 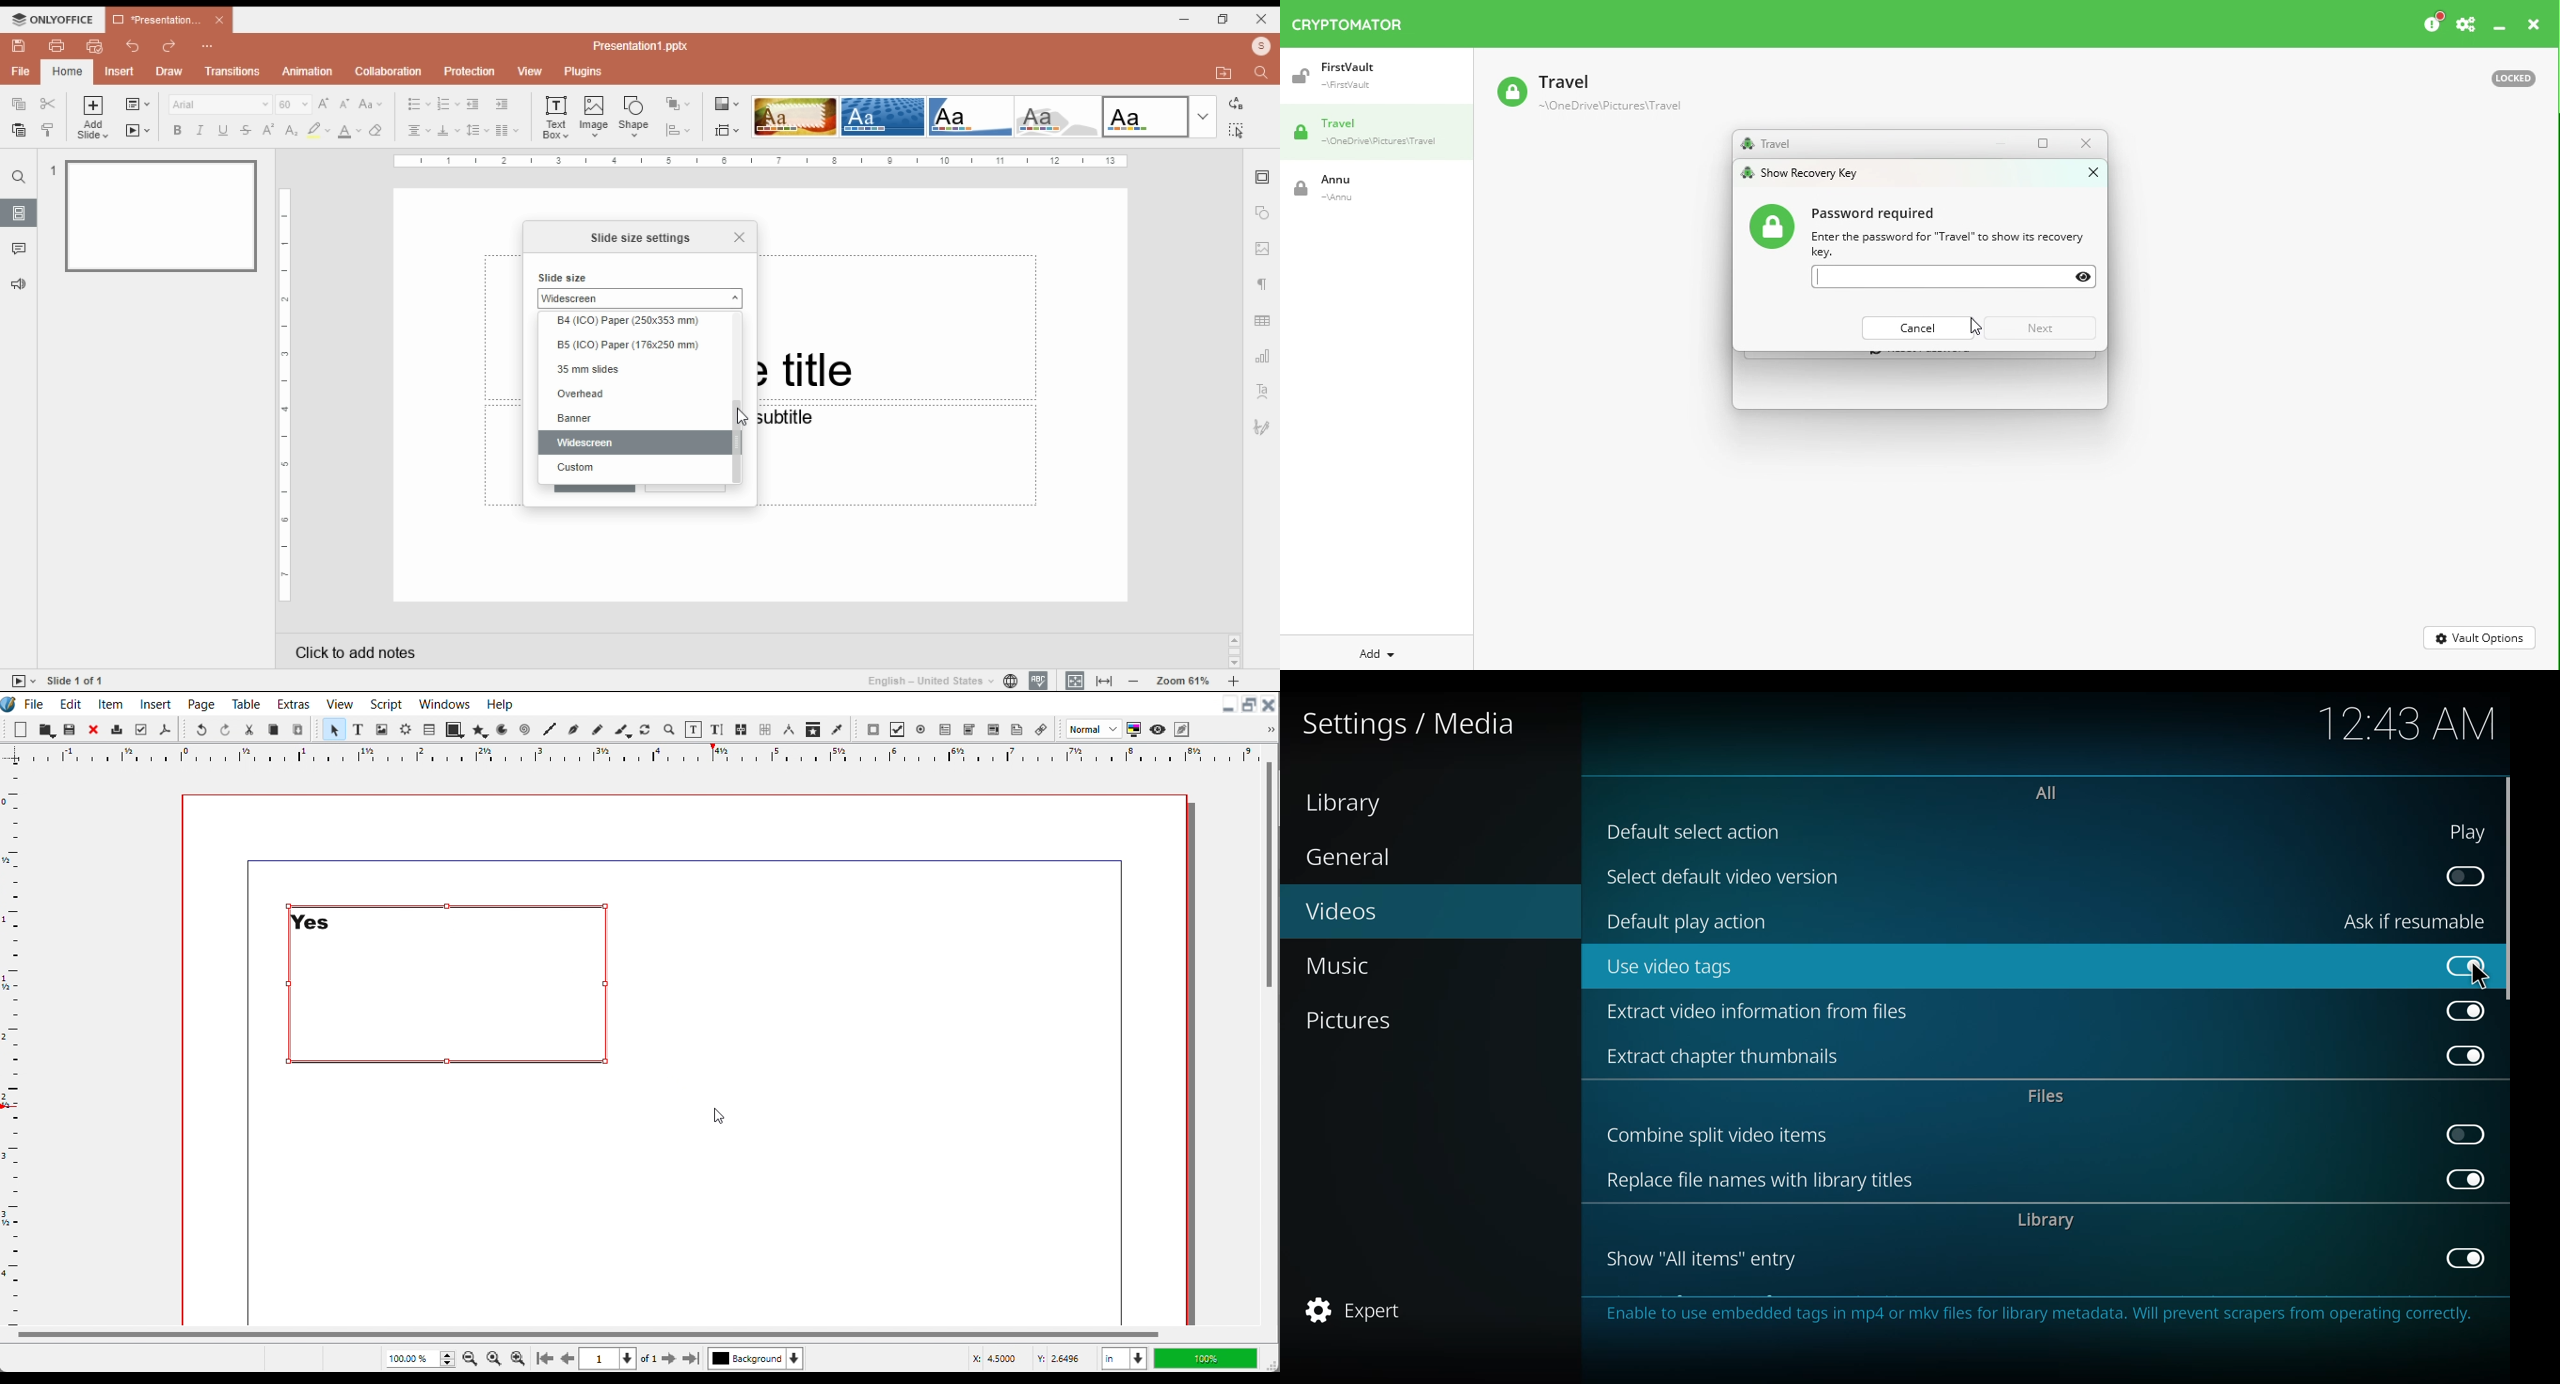 I want to click on copy style, so click(x=50, y=129).